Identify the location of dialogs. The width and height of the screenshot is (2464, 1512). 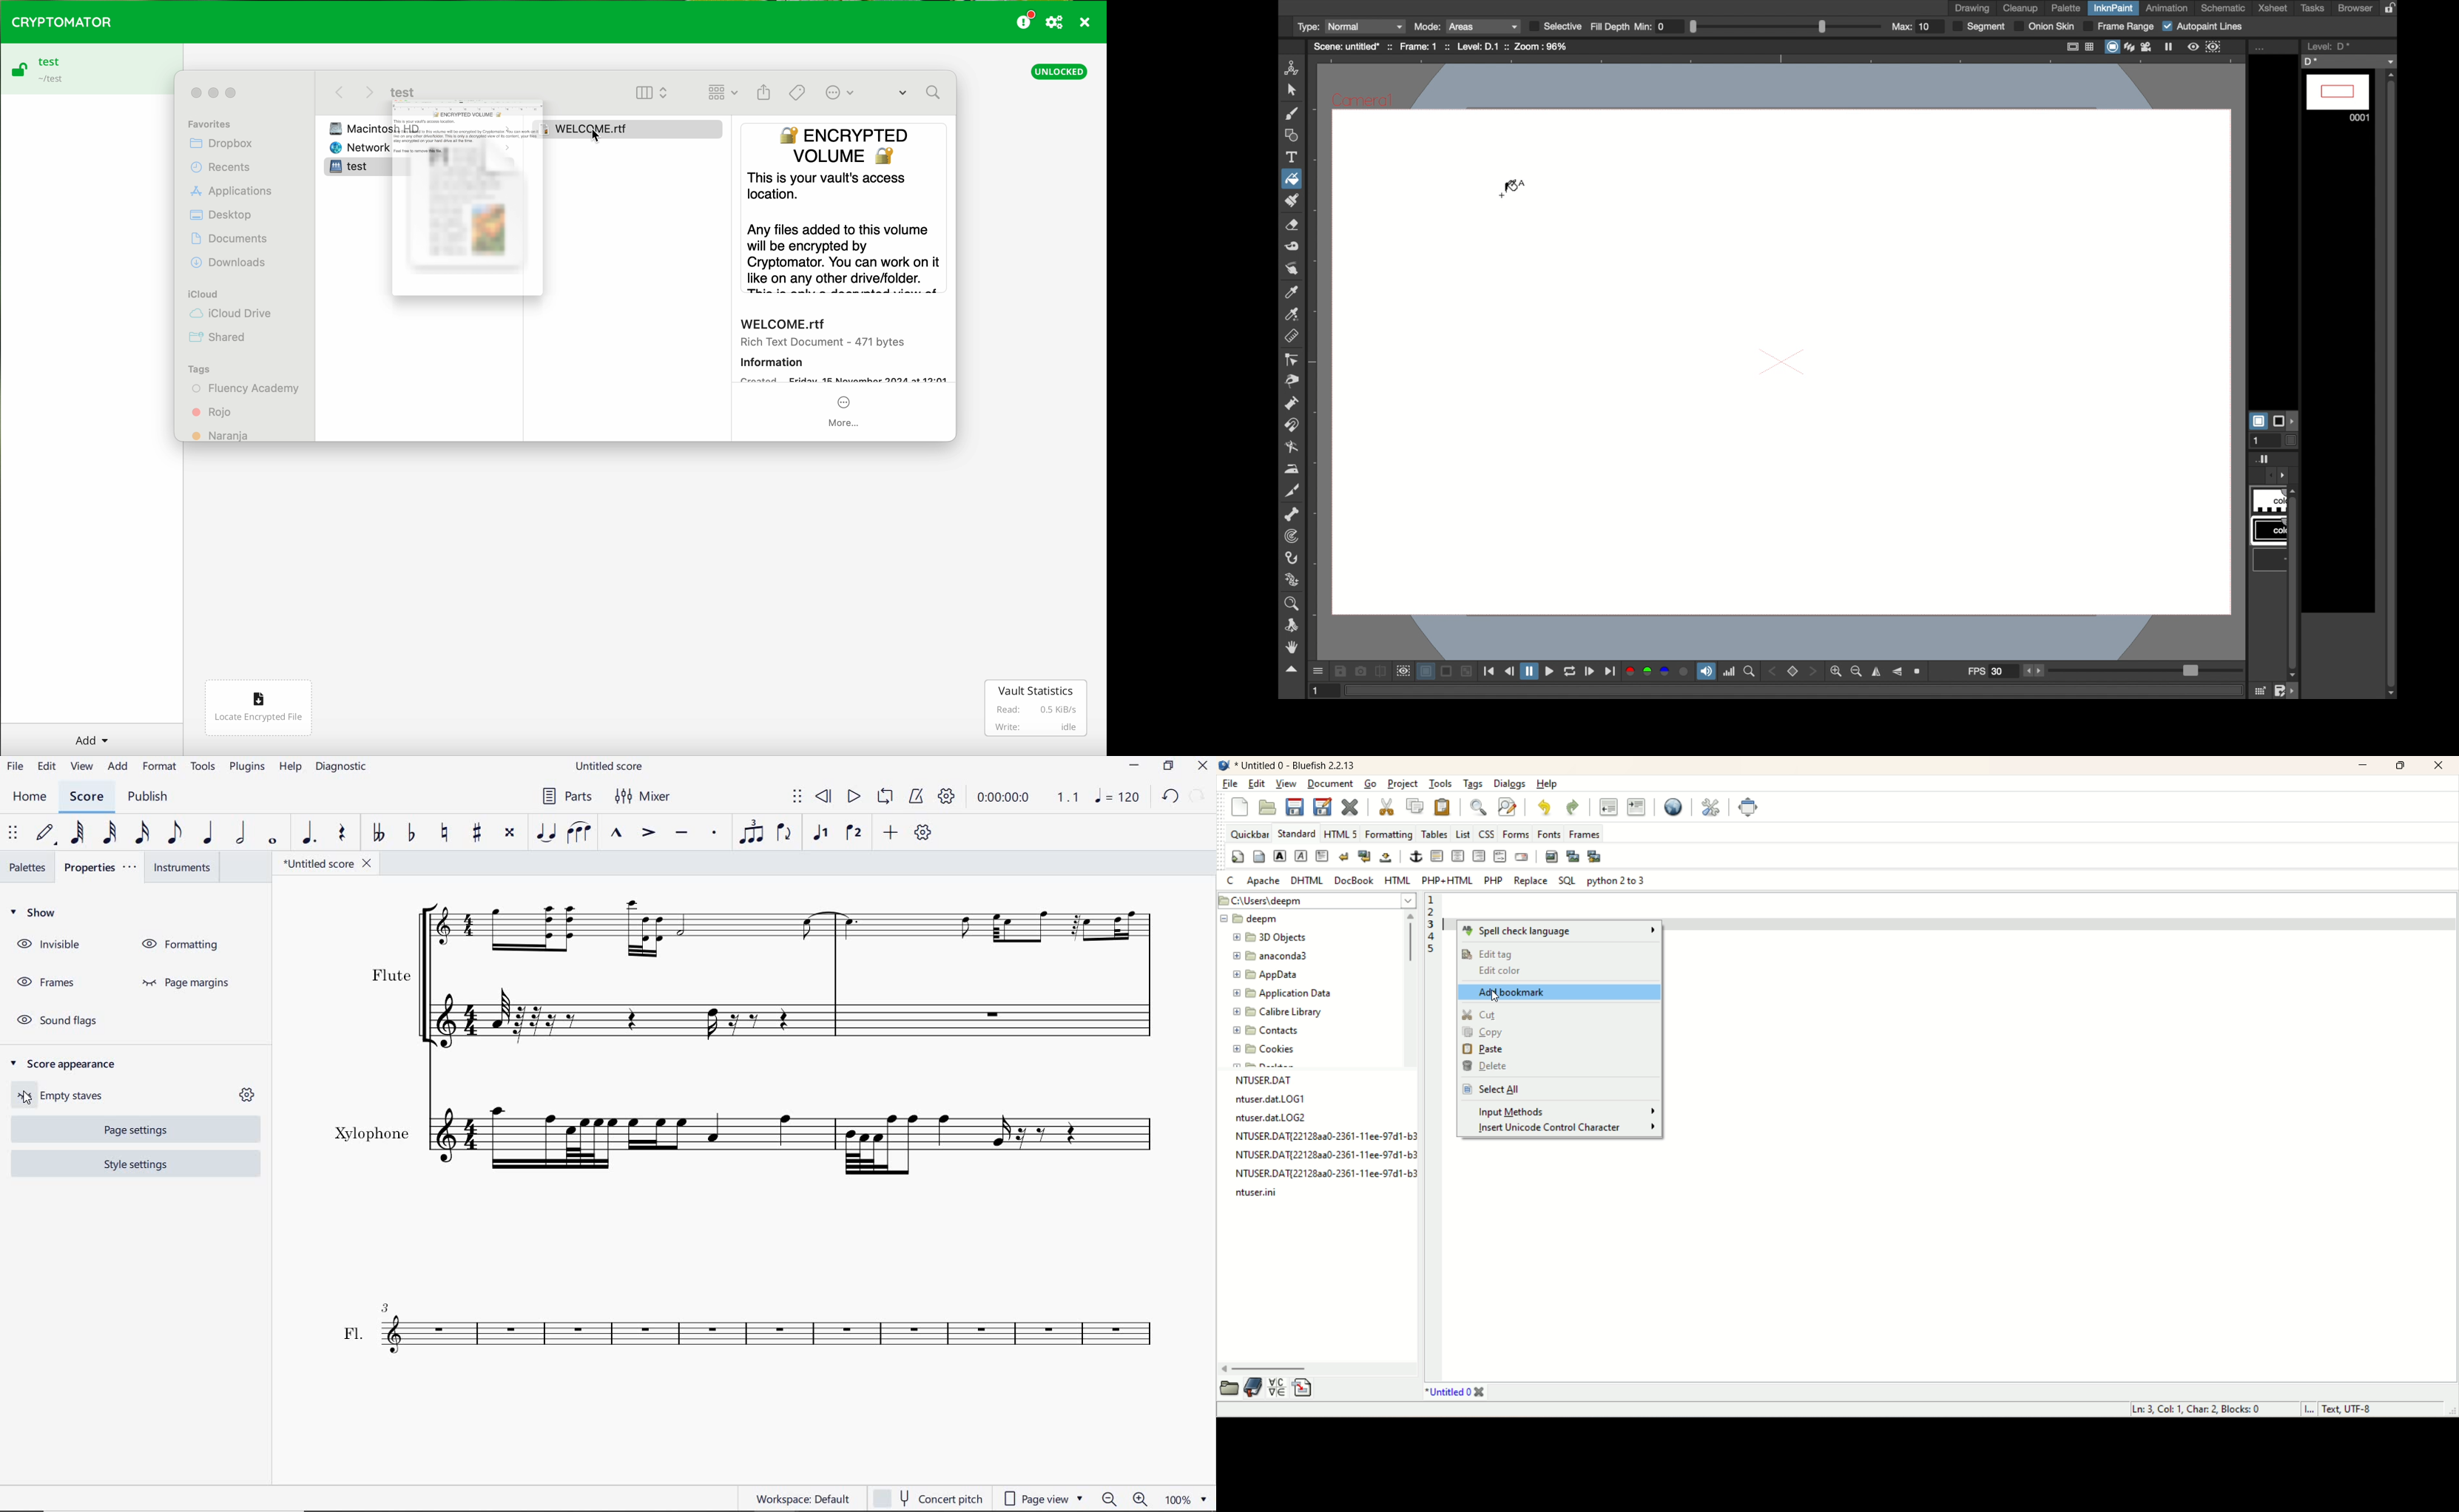
(1508, 783).